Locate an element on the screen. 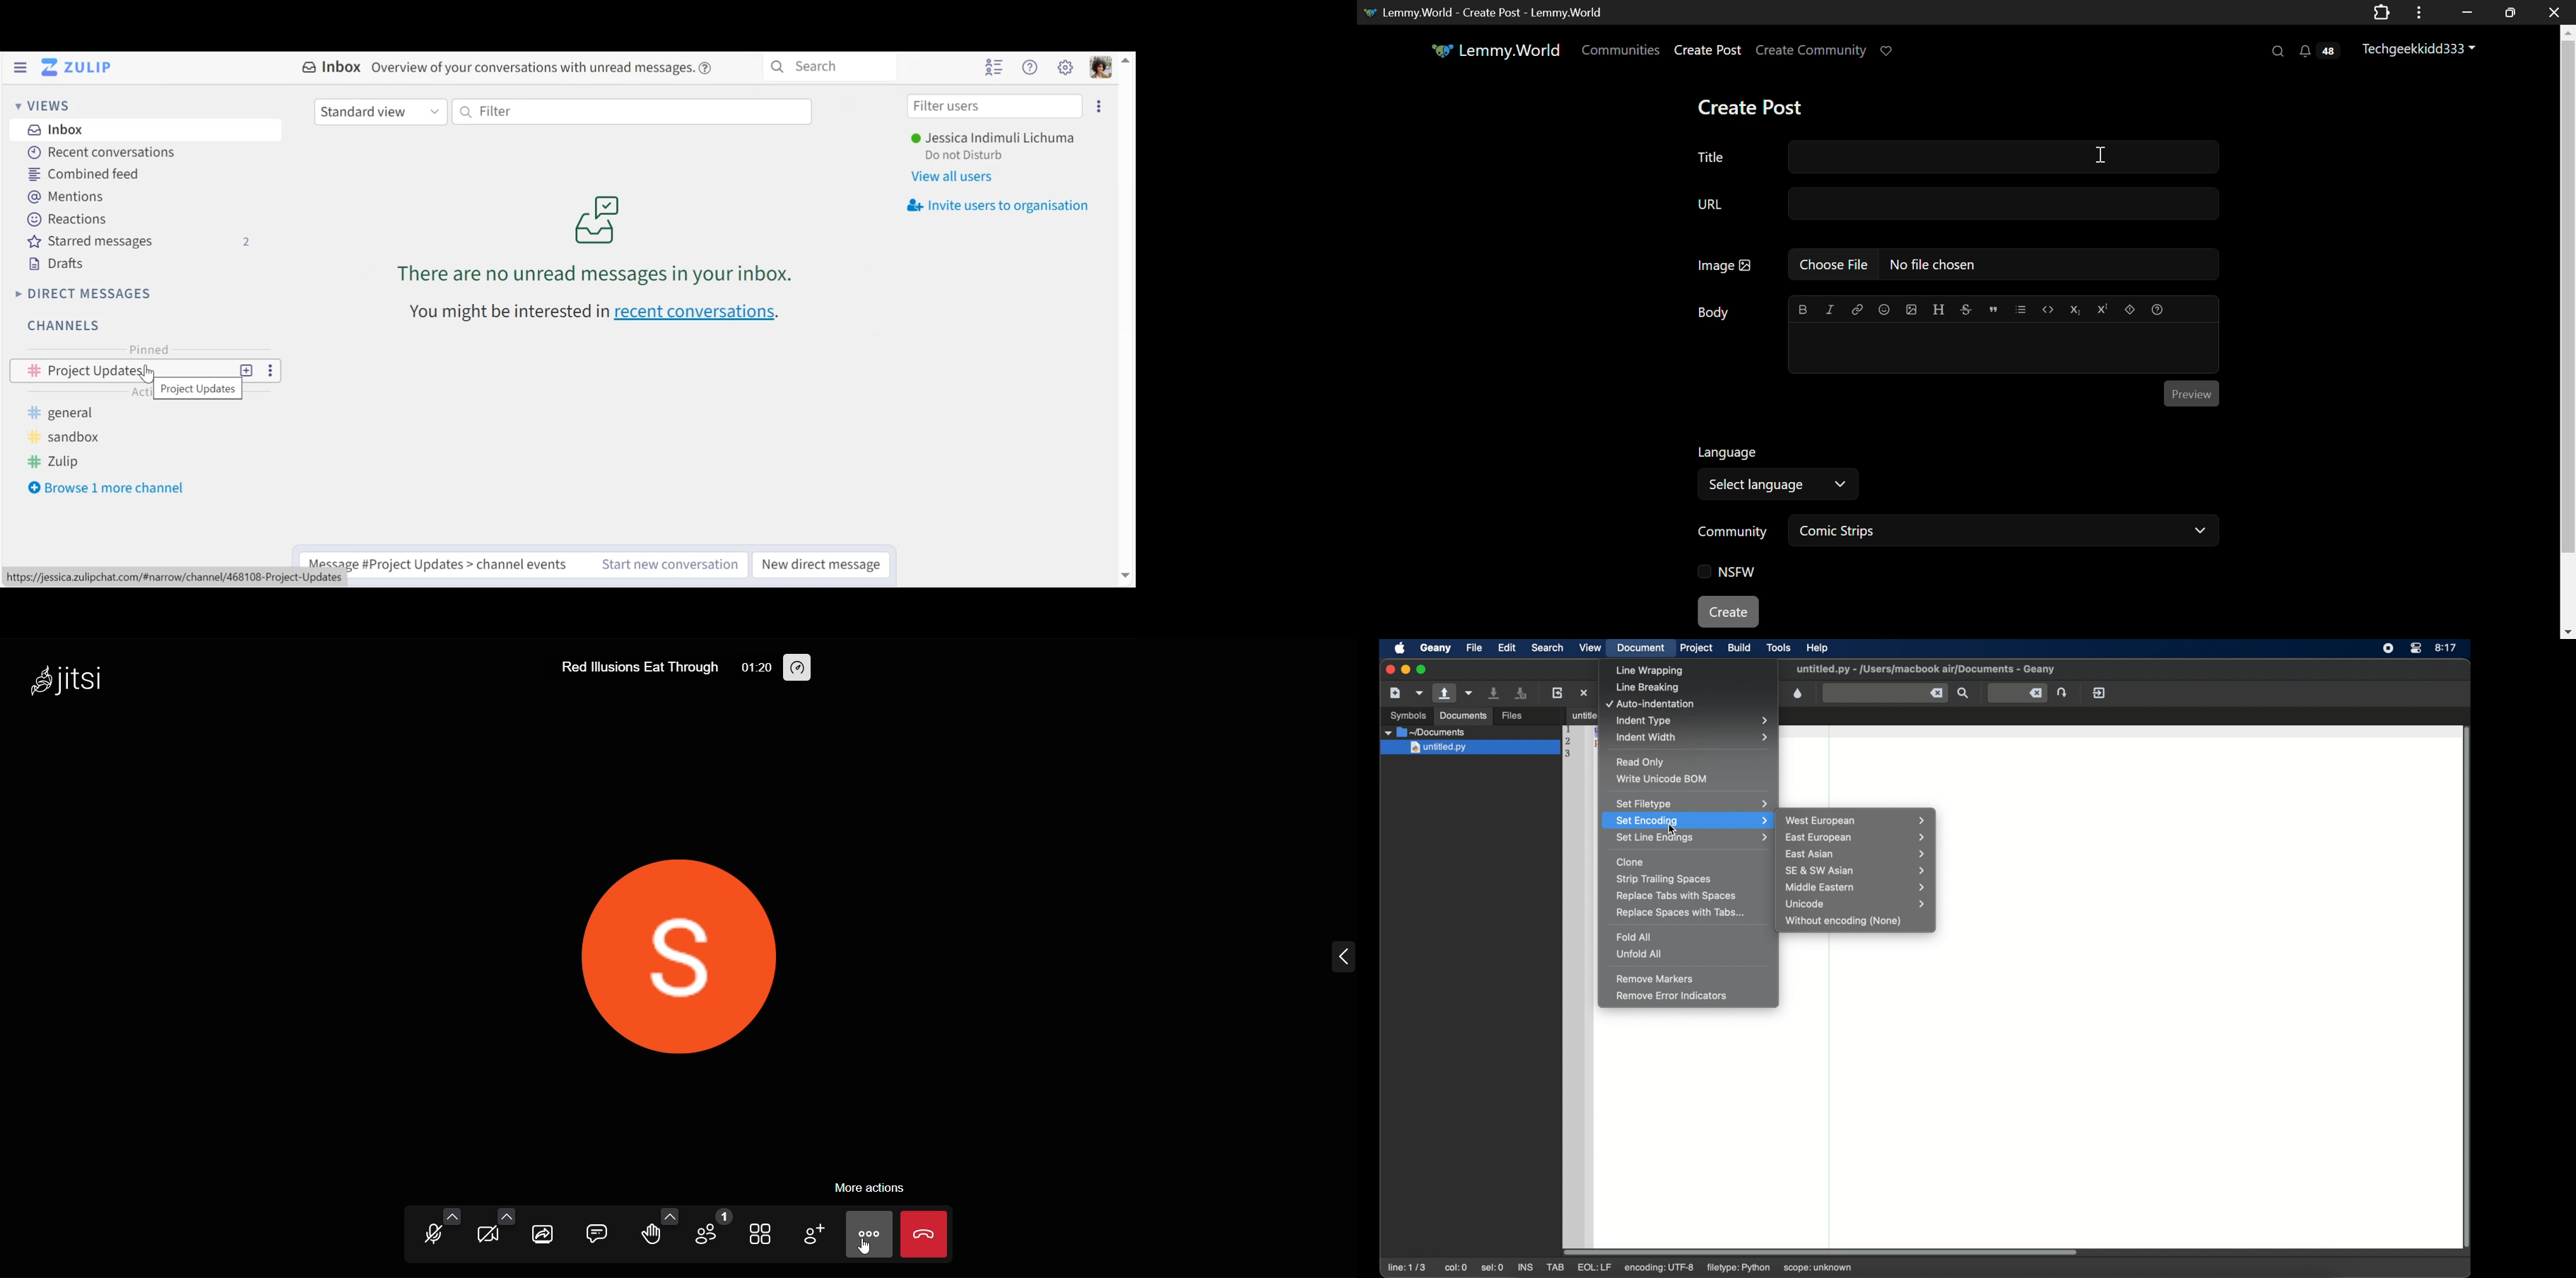 This screenshot has height=1288, width=2576. middle eastern menu is located at coordinates (1857, 887).